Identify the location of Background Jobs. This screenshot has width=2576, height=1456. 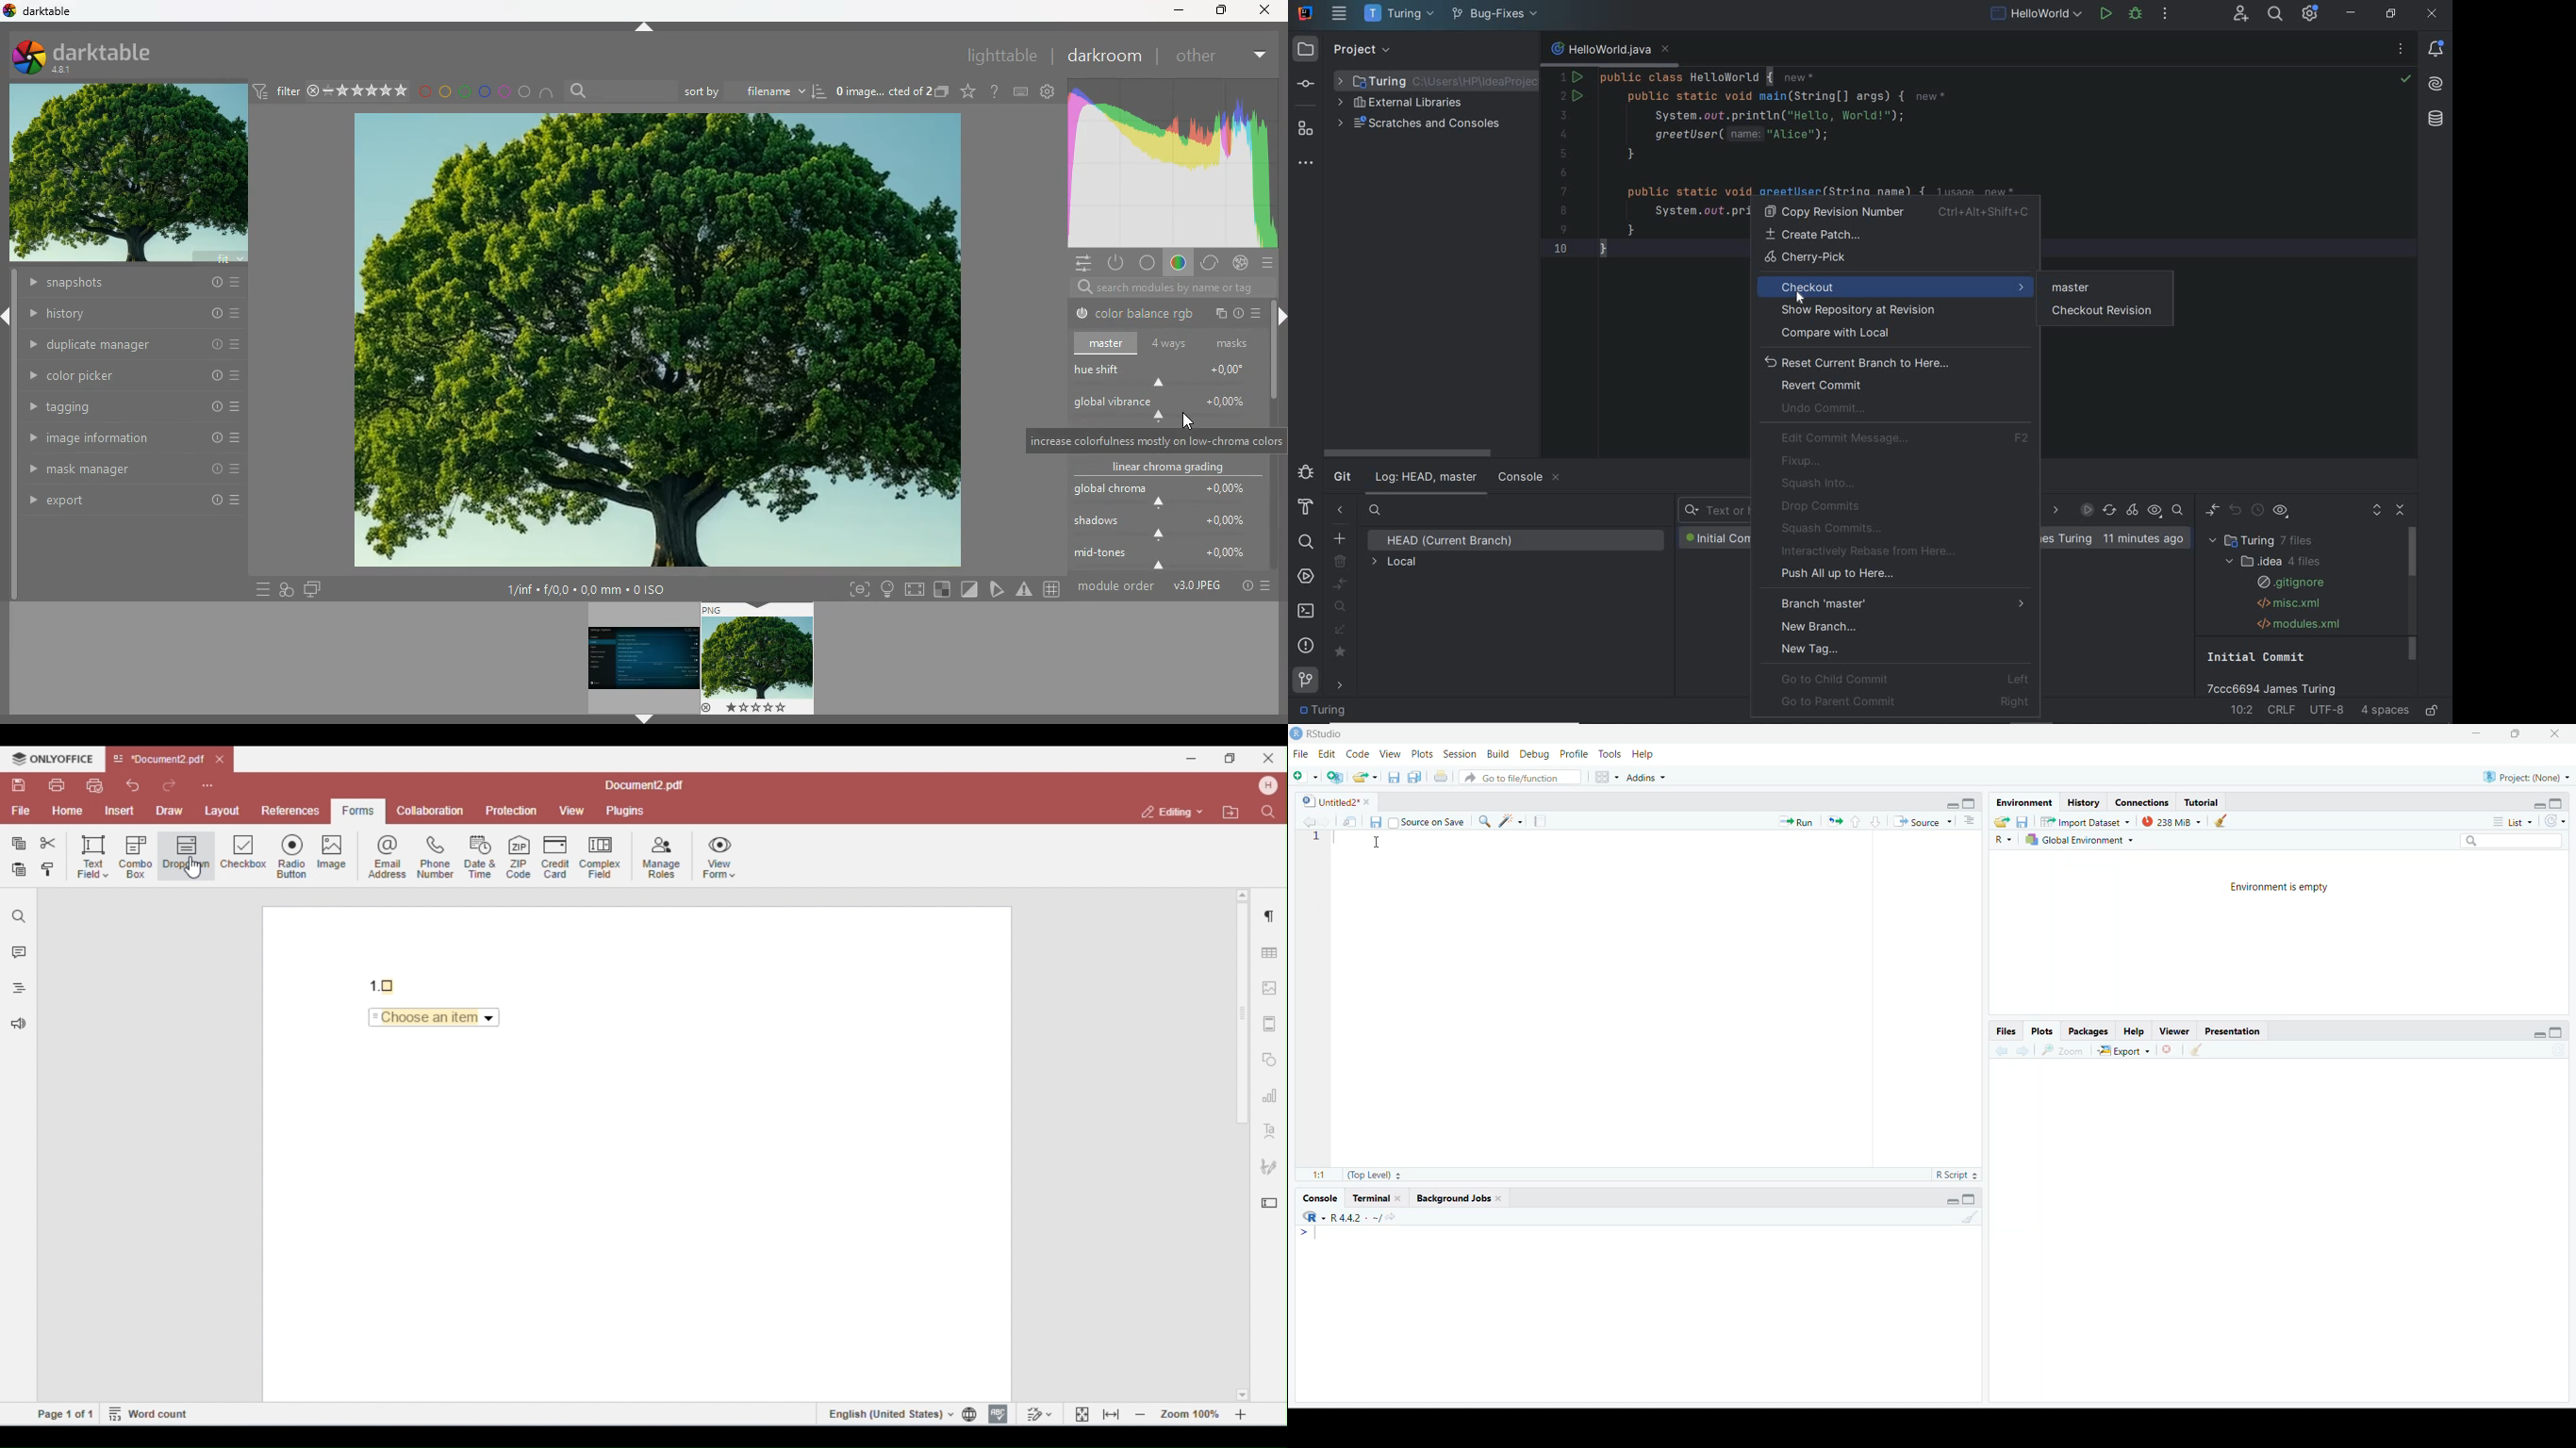
(1452, 1198).